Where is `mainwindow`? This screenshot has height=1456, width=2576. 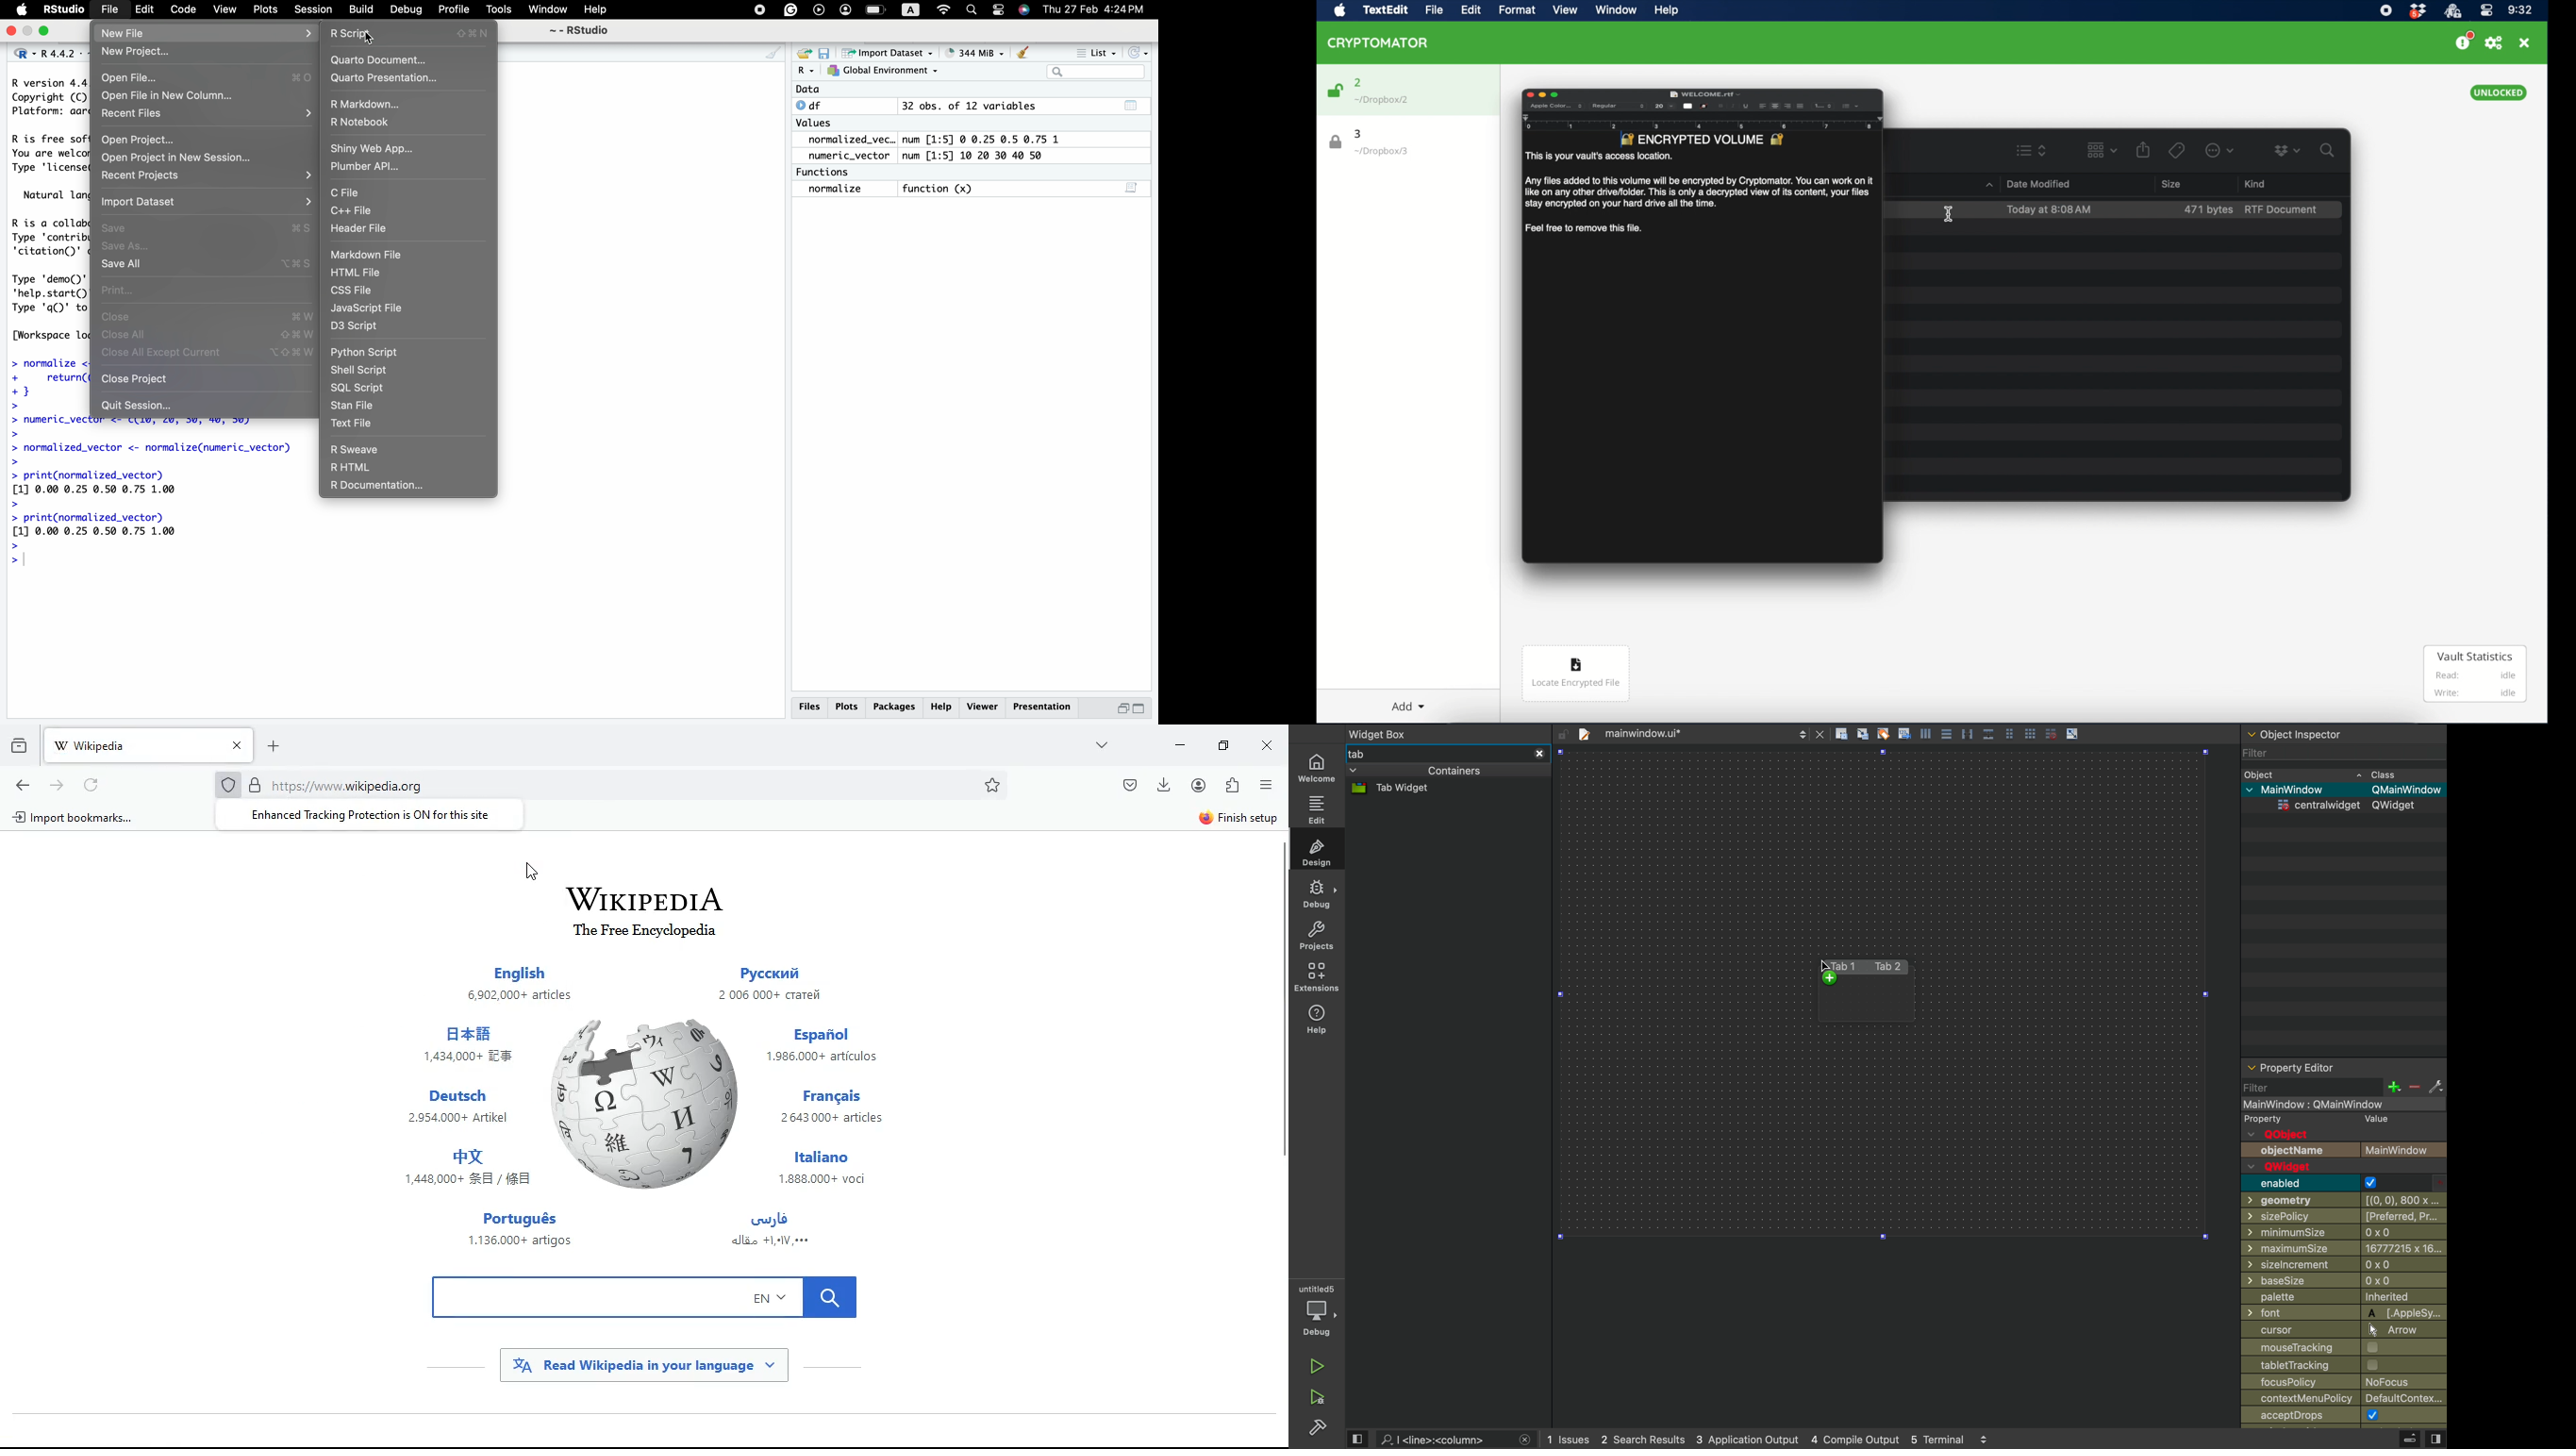 mainwindow is located at coordinates (2344, 1104).